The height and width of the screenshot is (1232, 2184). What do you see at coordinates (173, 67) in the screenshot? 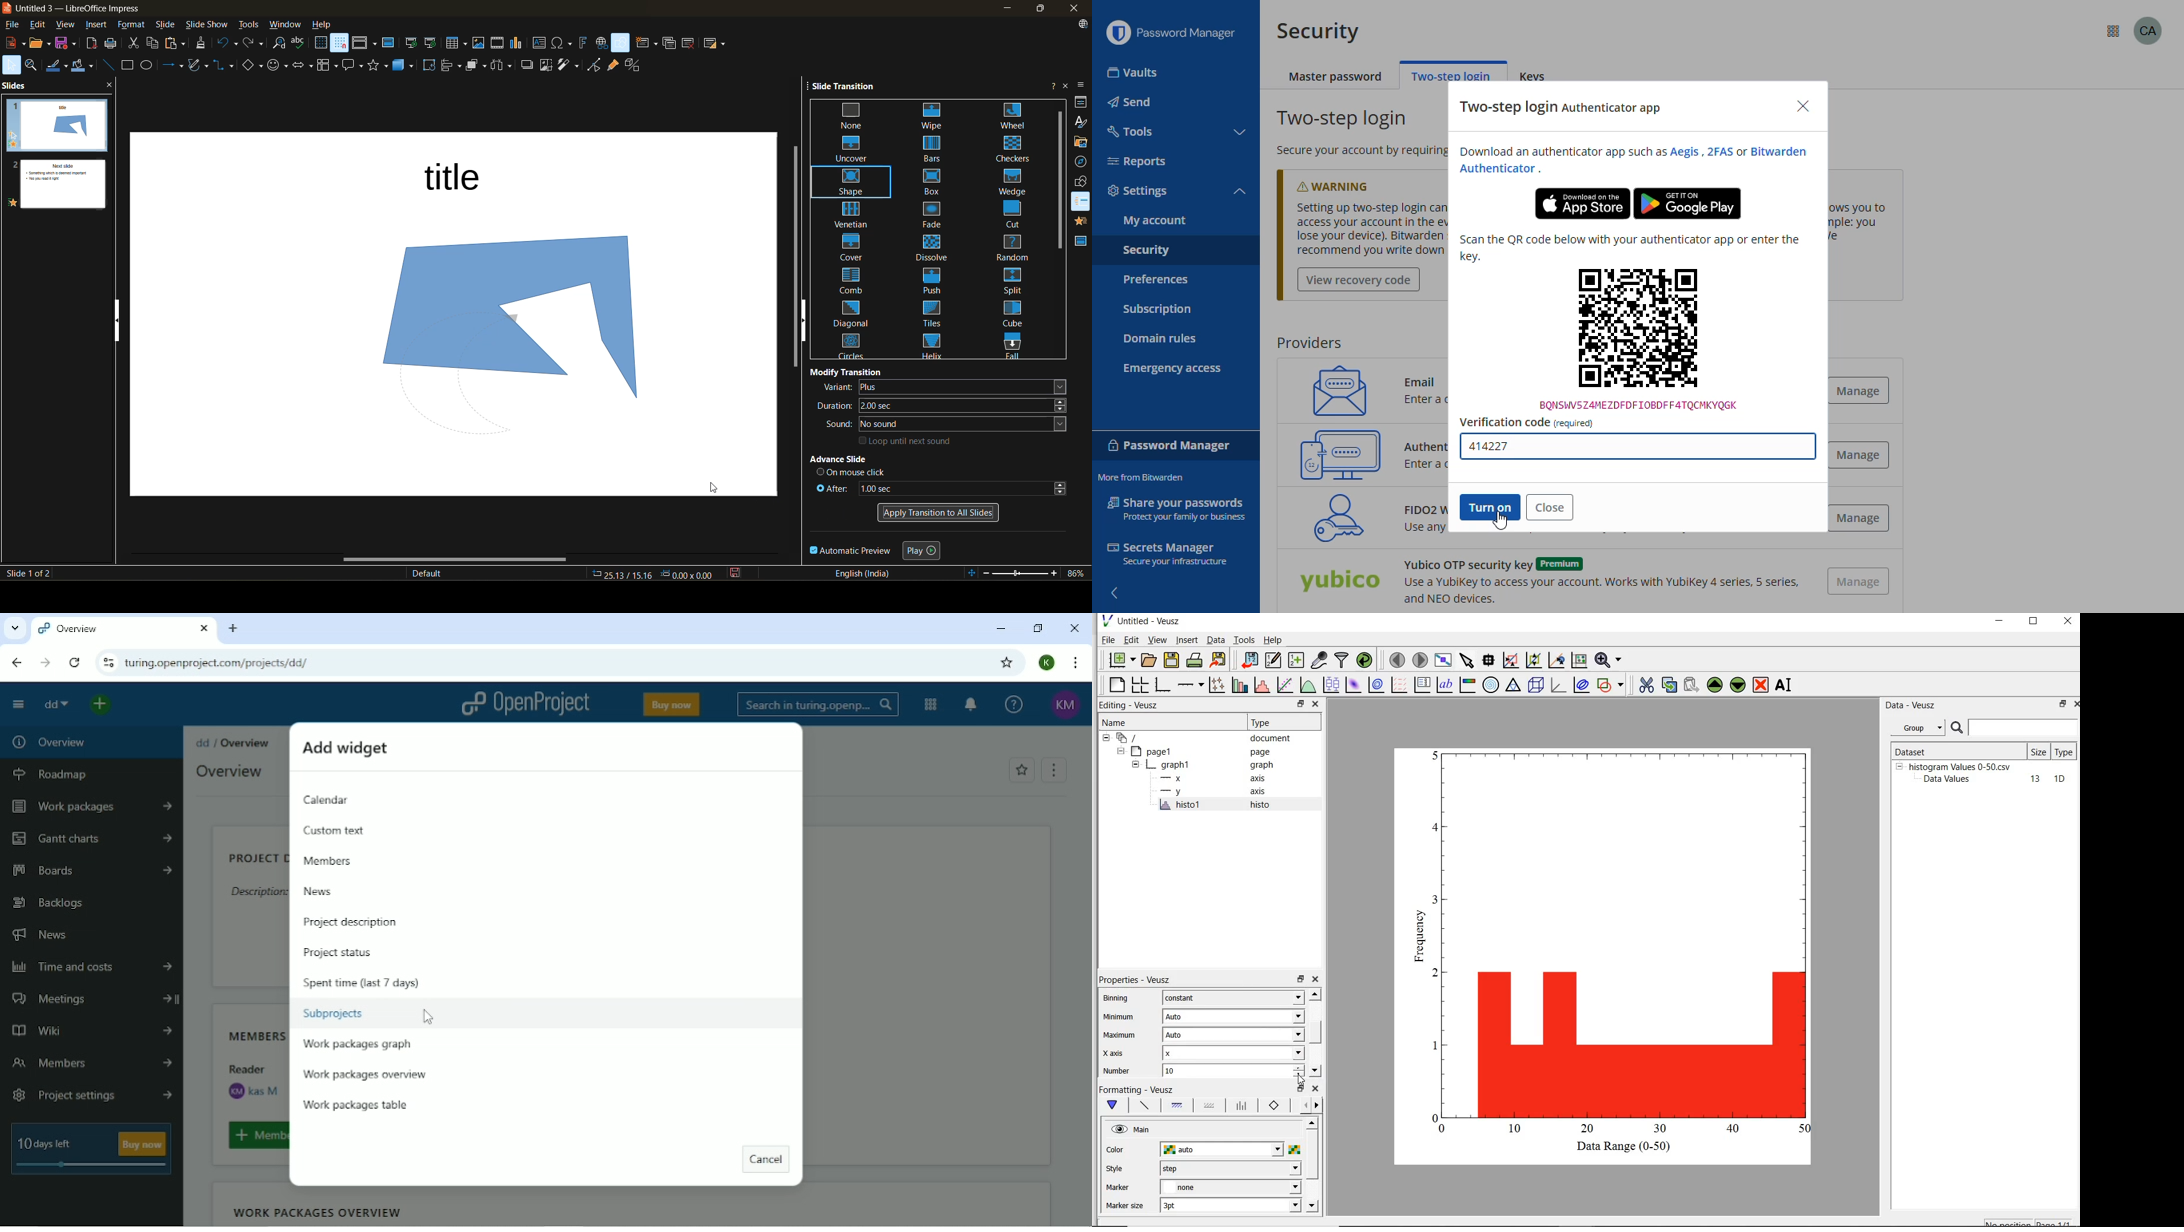
I see `lines and arrows` at bounding box center [173, 67].